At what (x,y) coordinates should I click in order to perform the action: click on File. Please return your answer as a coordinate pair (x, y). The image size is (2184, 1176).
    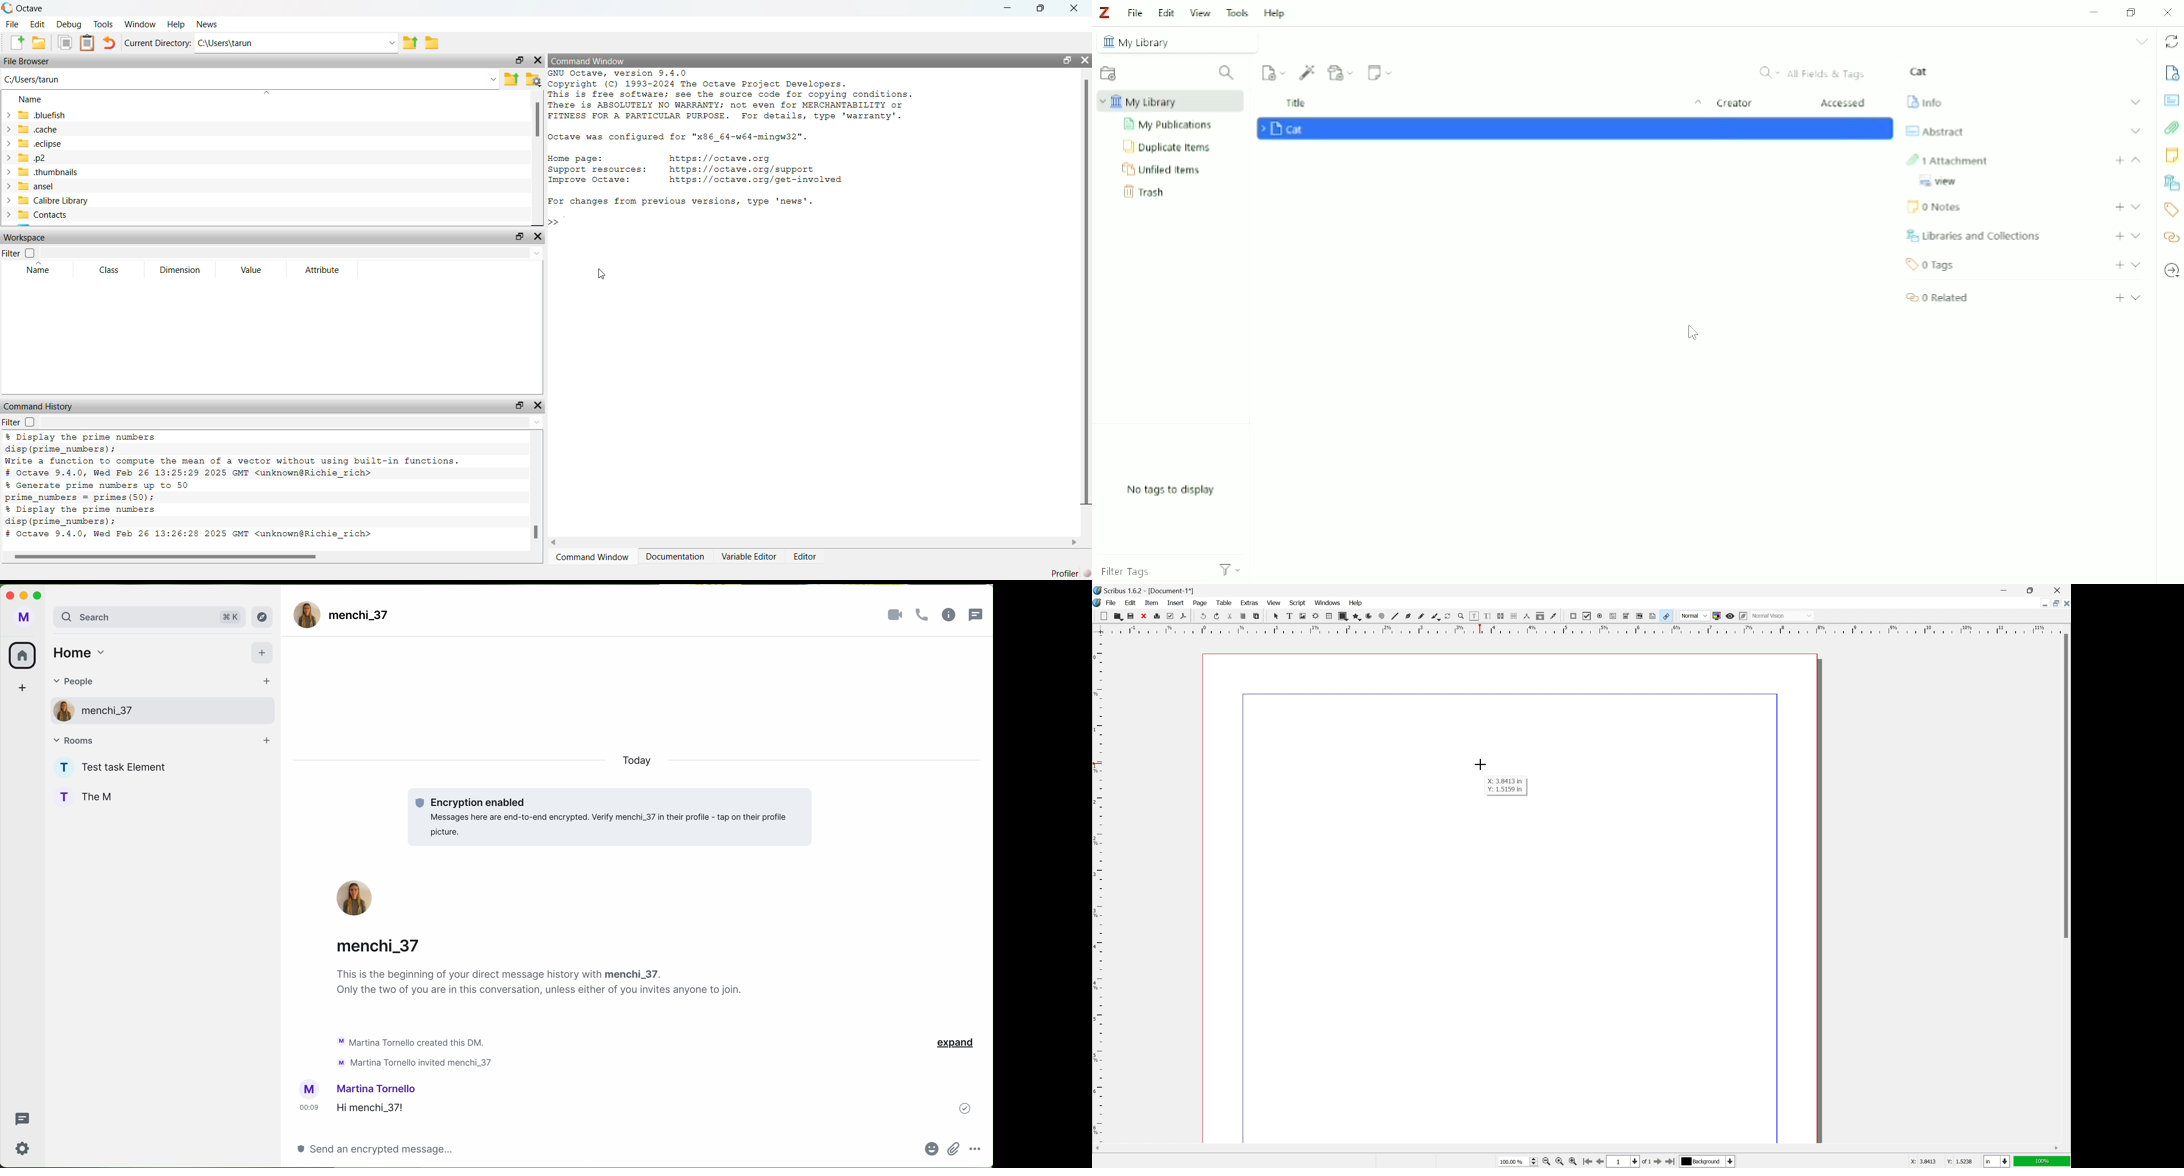
    Looking at the image, I should click on (1134, 12).